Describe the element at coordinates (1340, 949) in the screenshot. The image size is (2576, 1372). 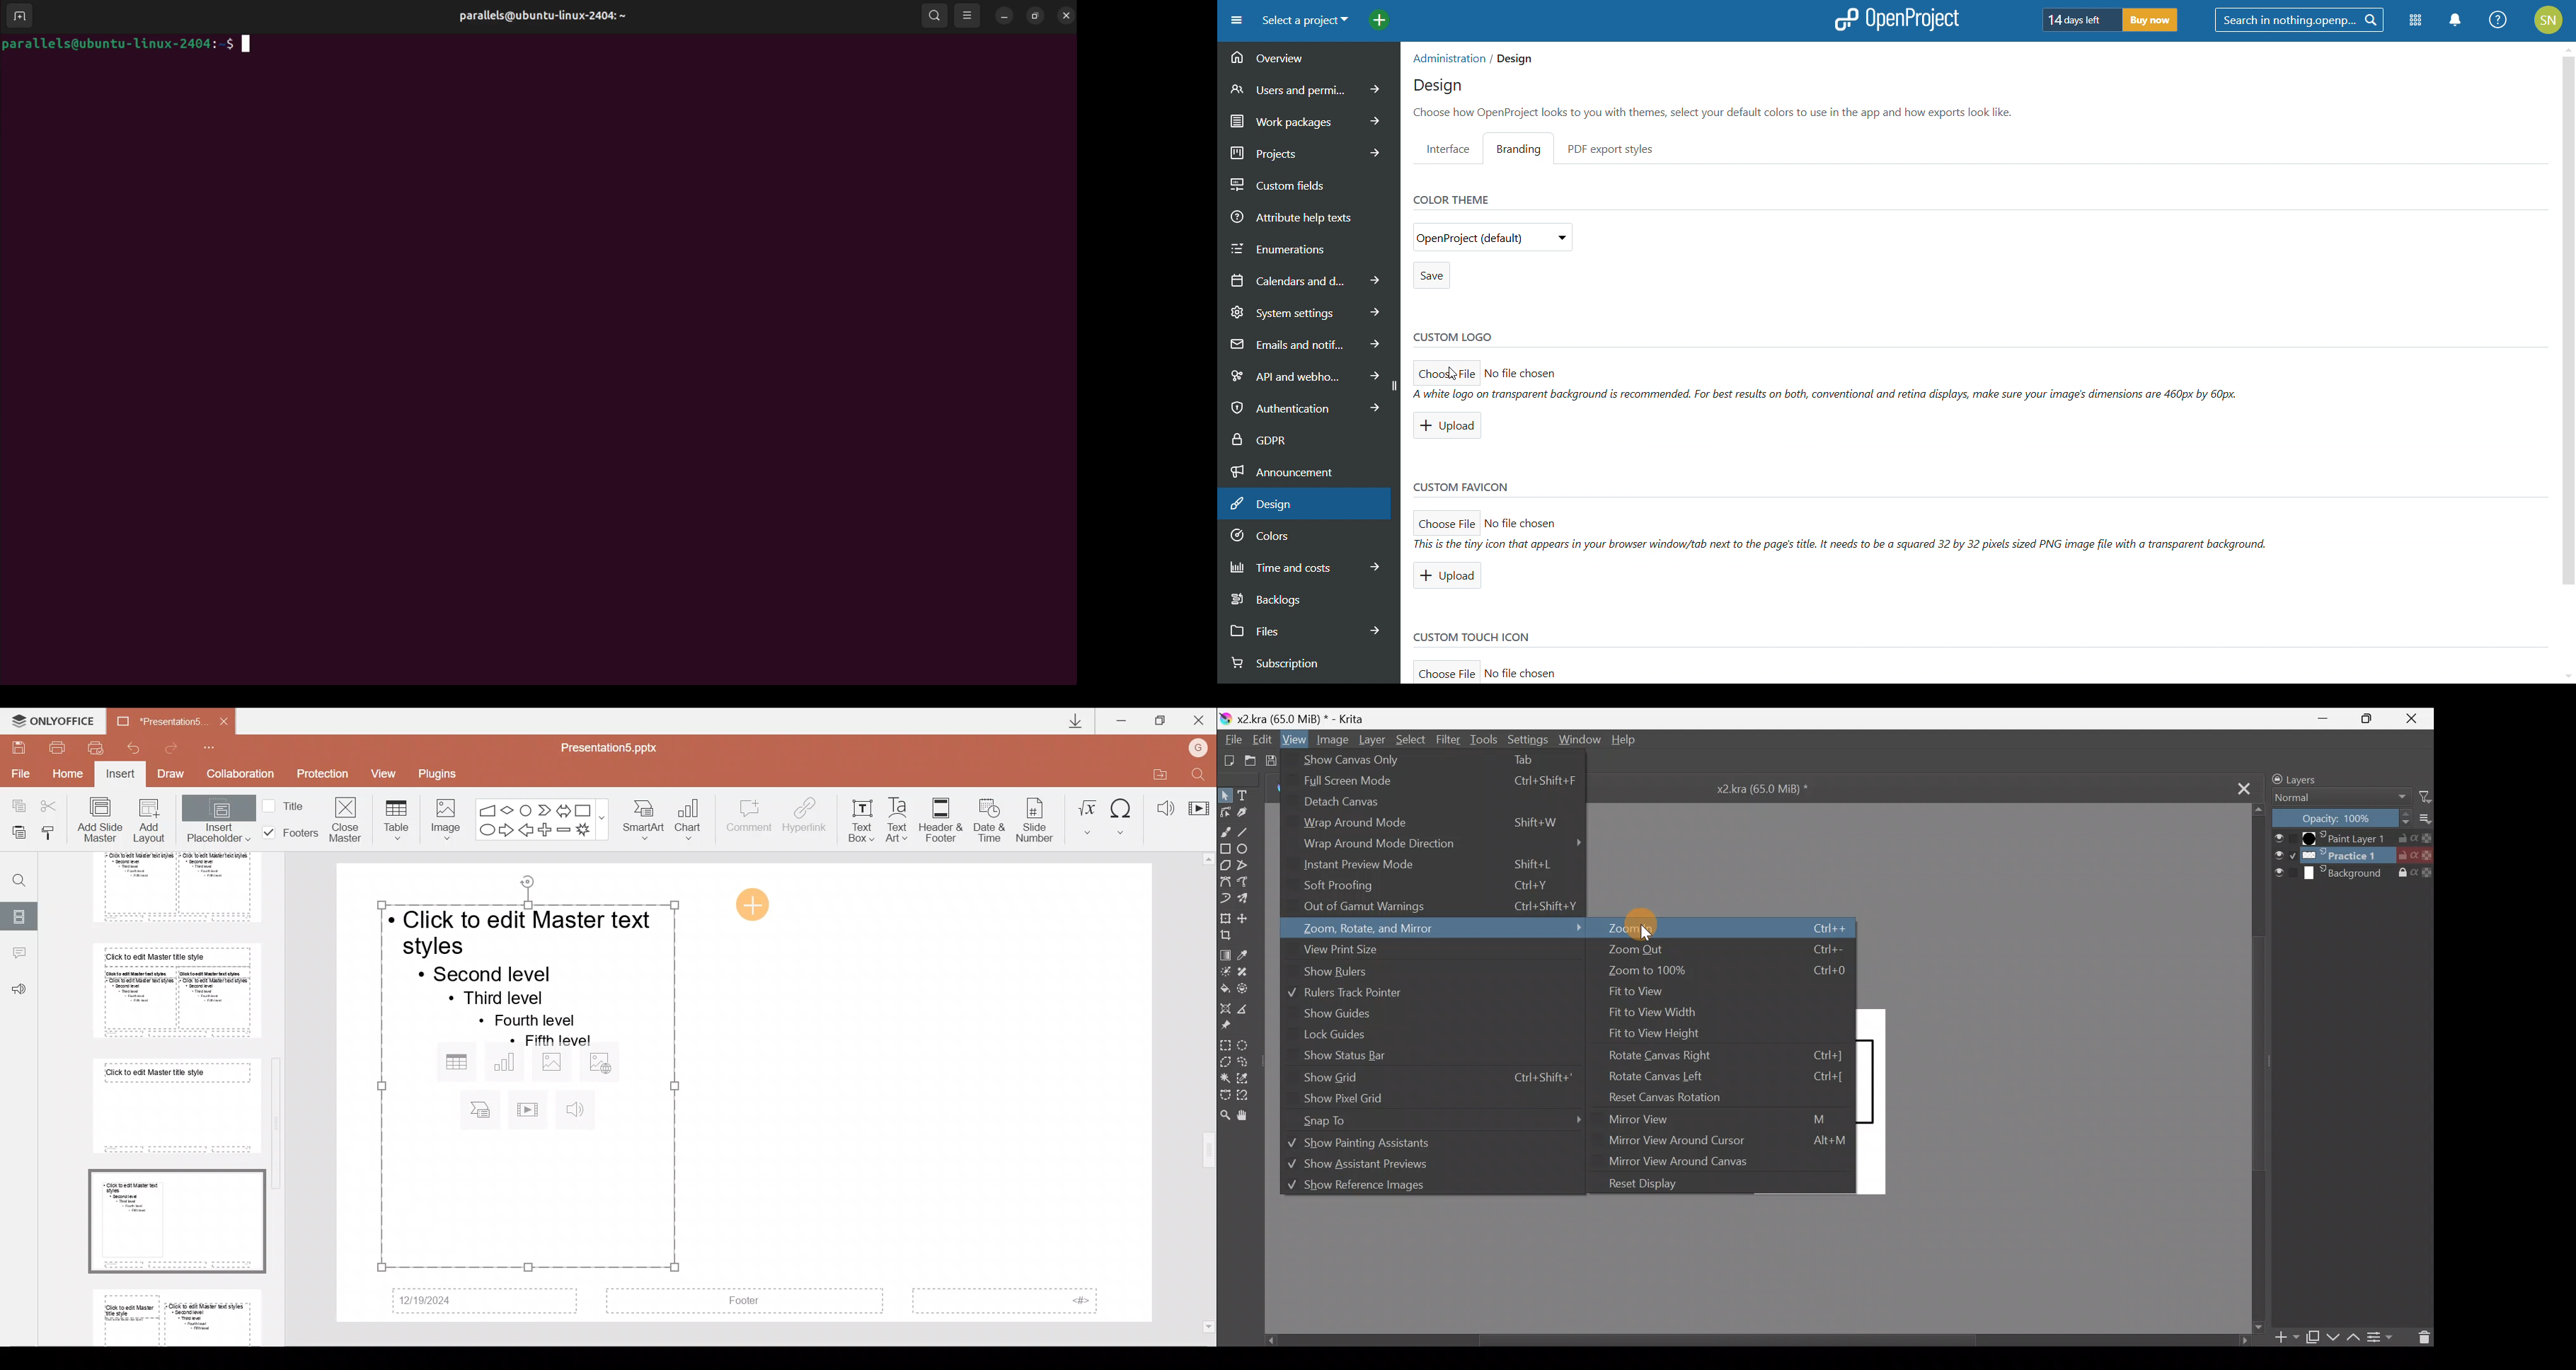
I see `View print size` at that location.